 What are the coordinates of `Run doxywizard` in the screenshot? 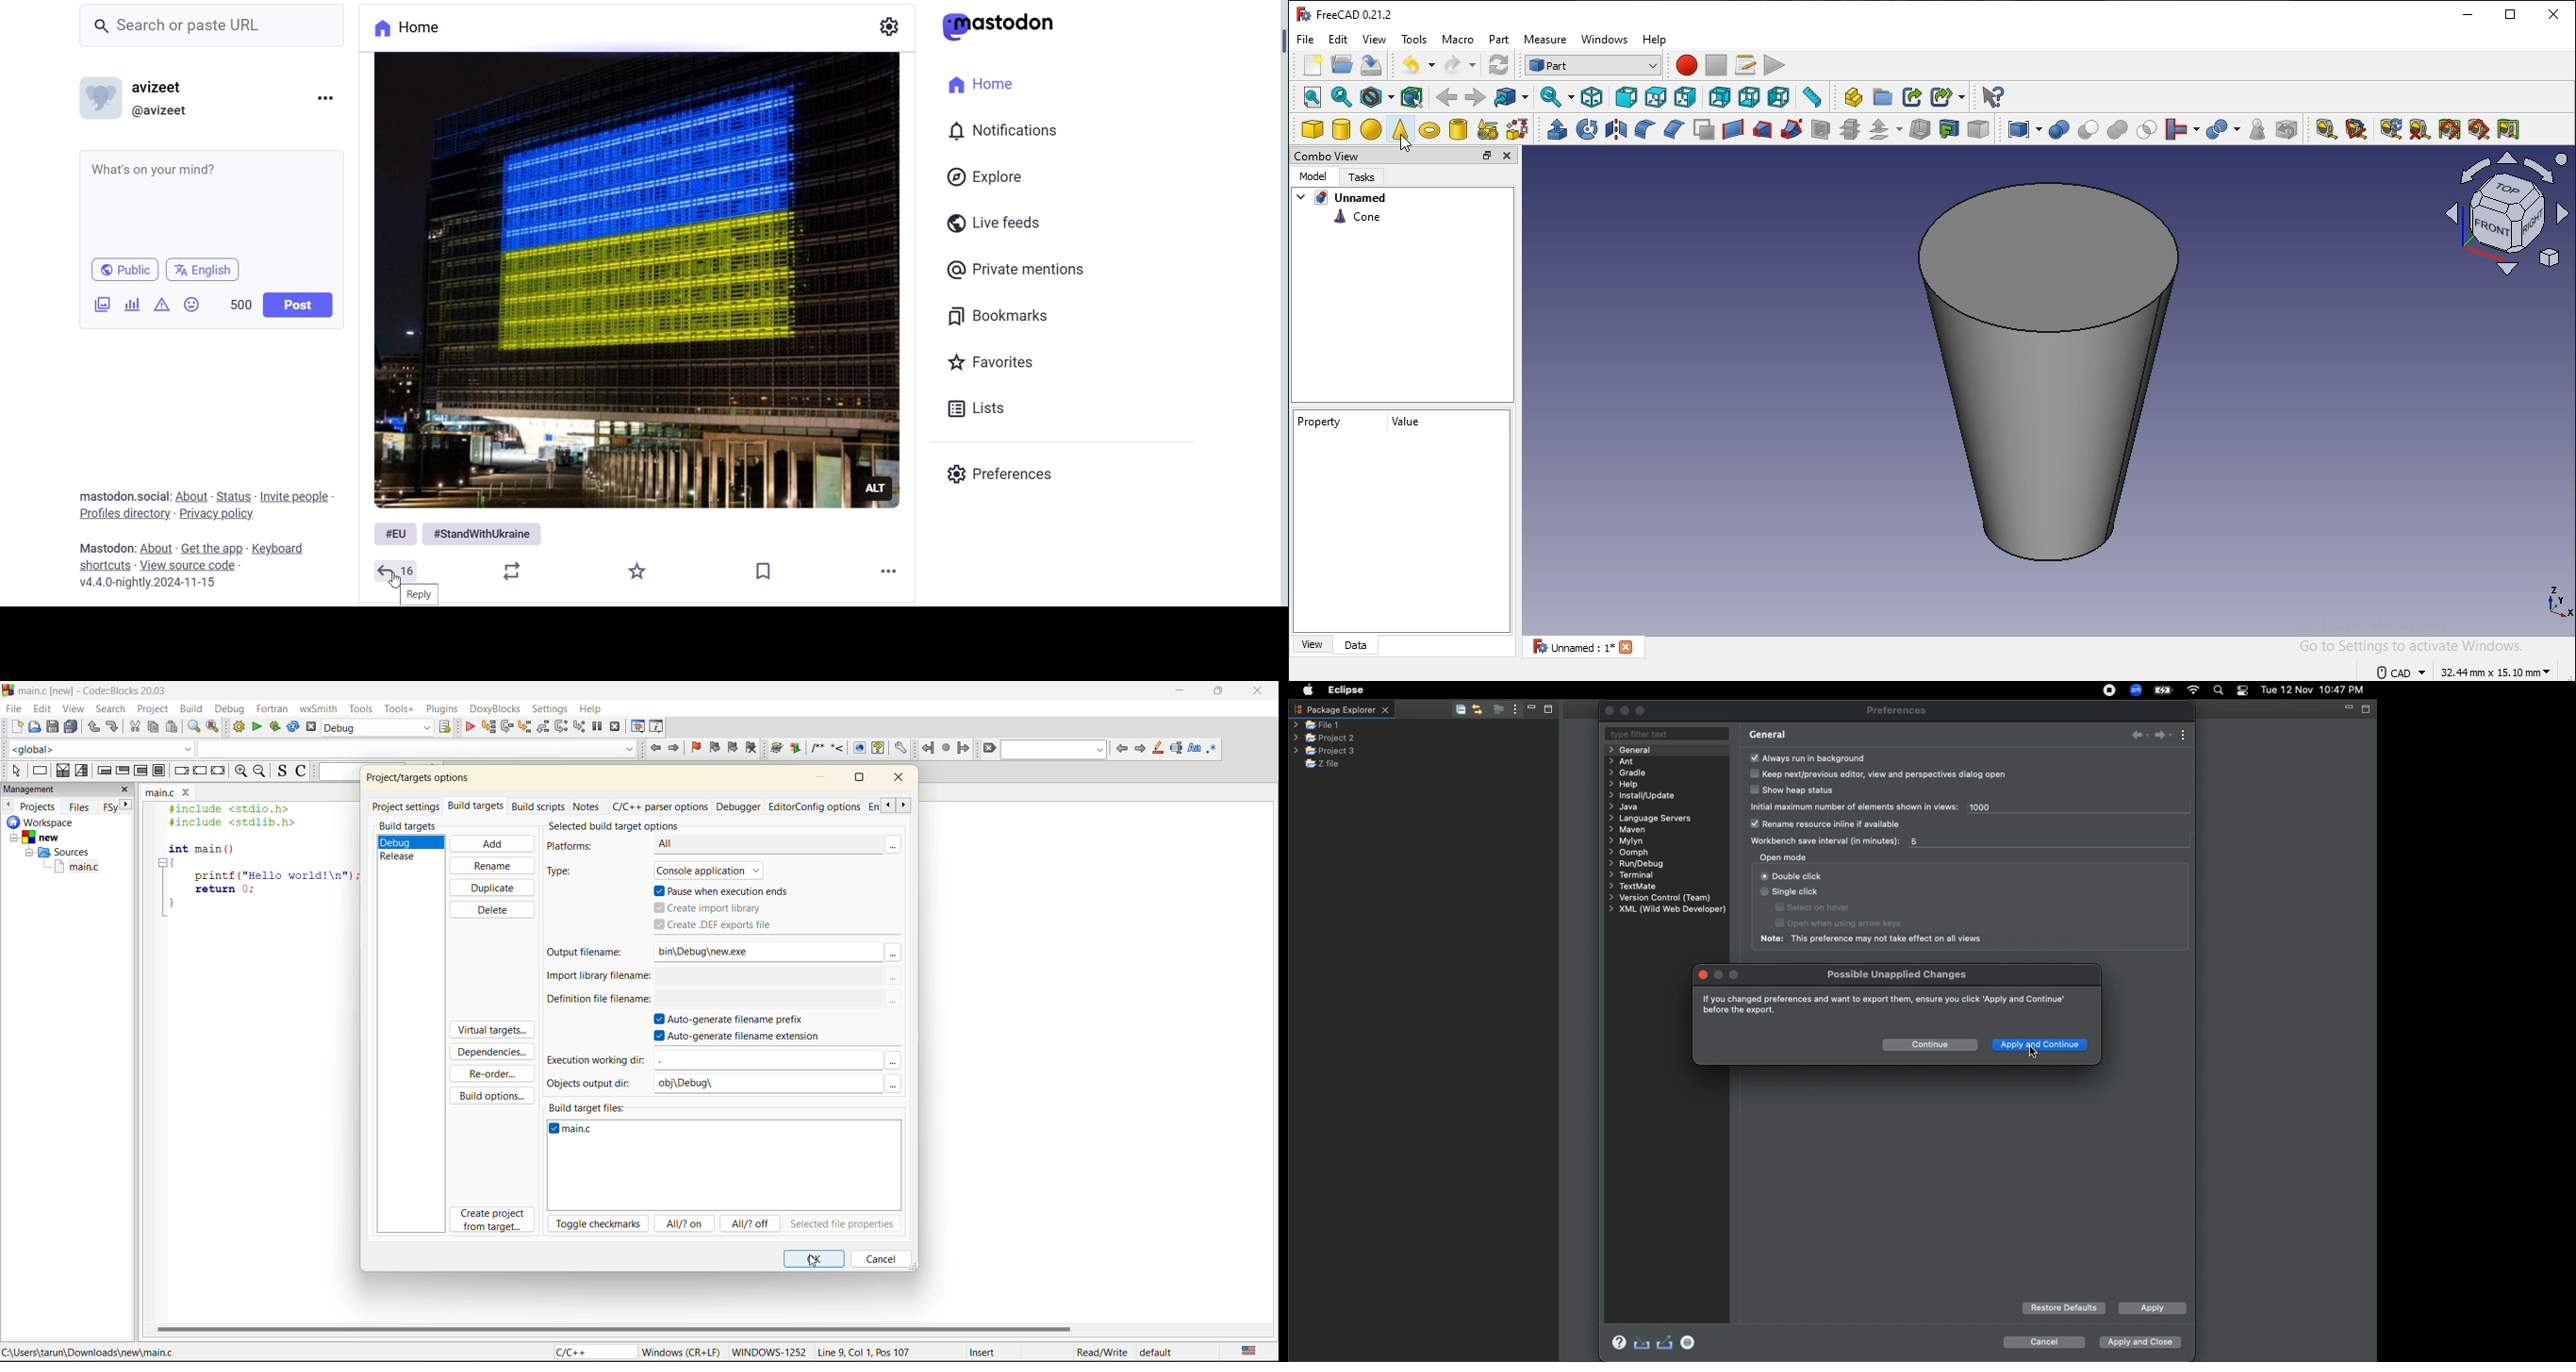 It's located at (775, 748).